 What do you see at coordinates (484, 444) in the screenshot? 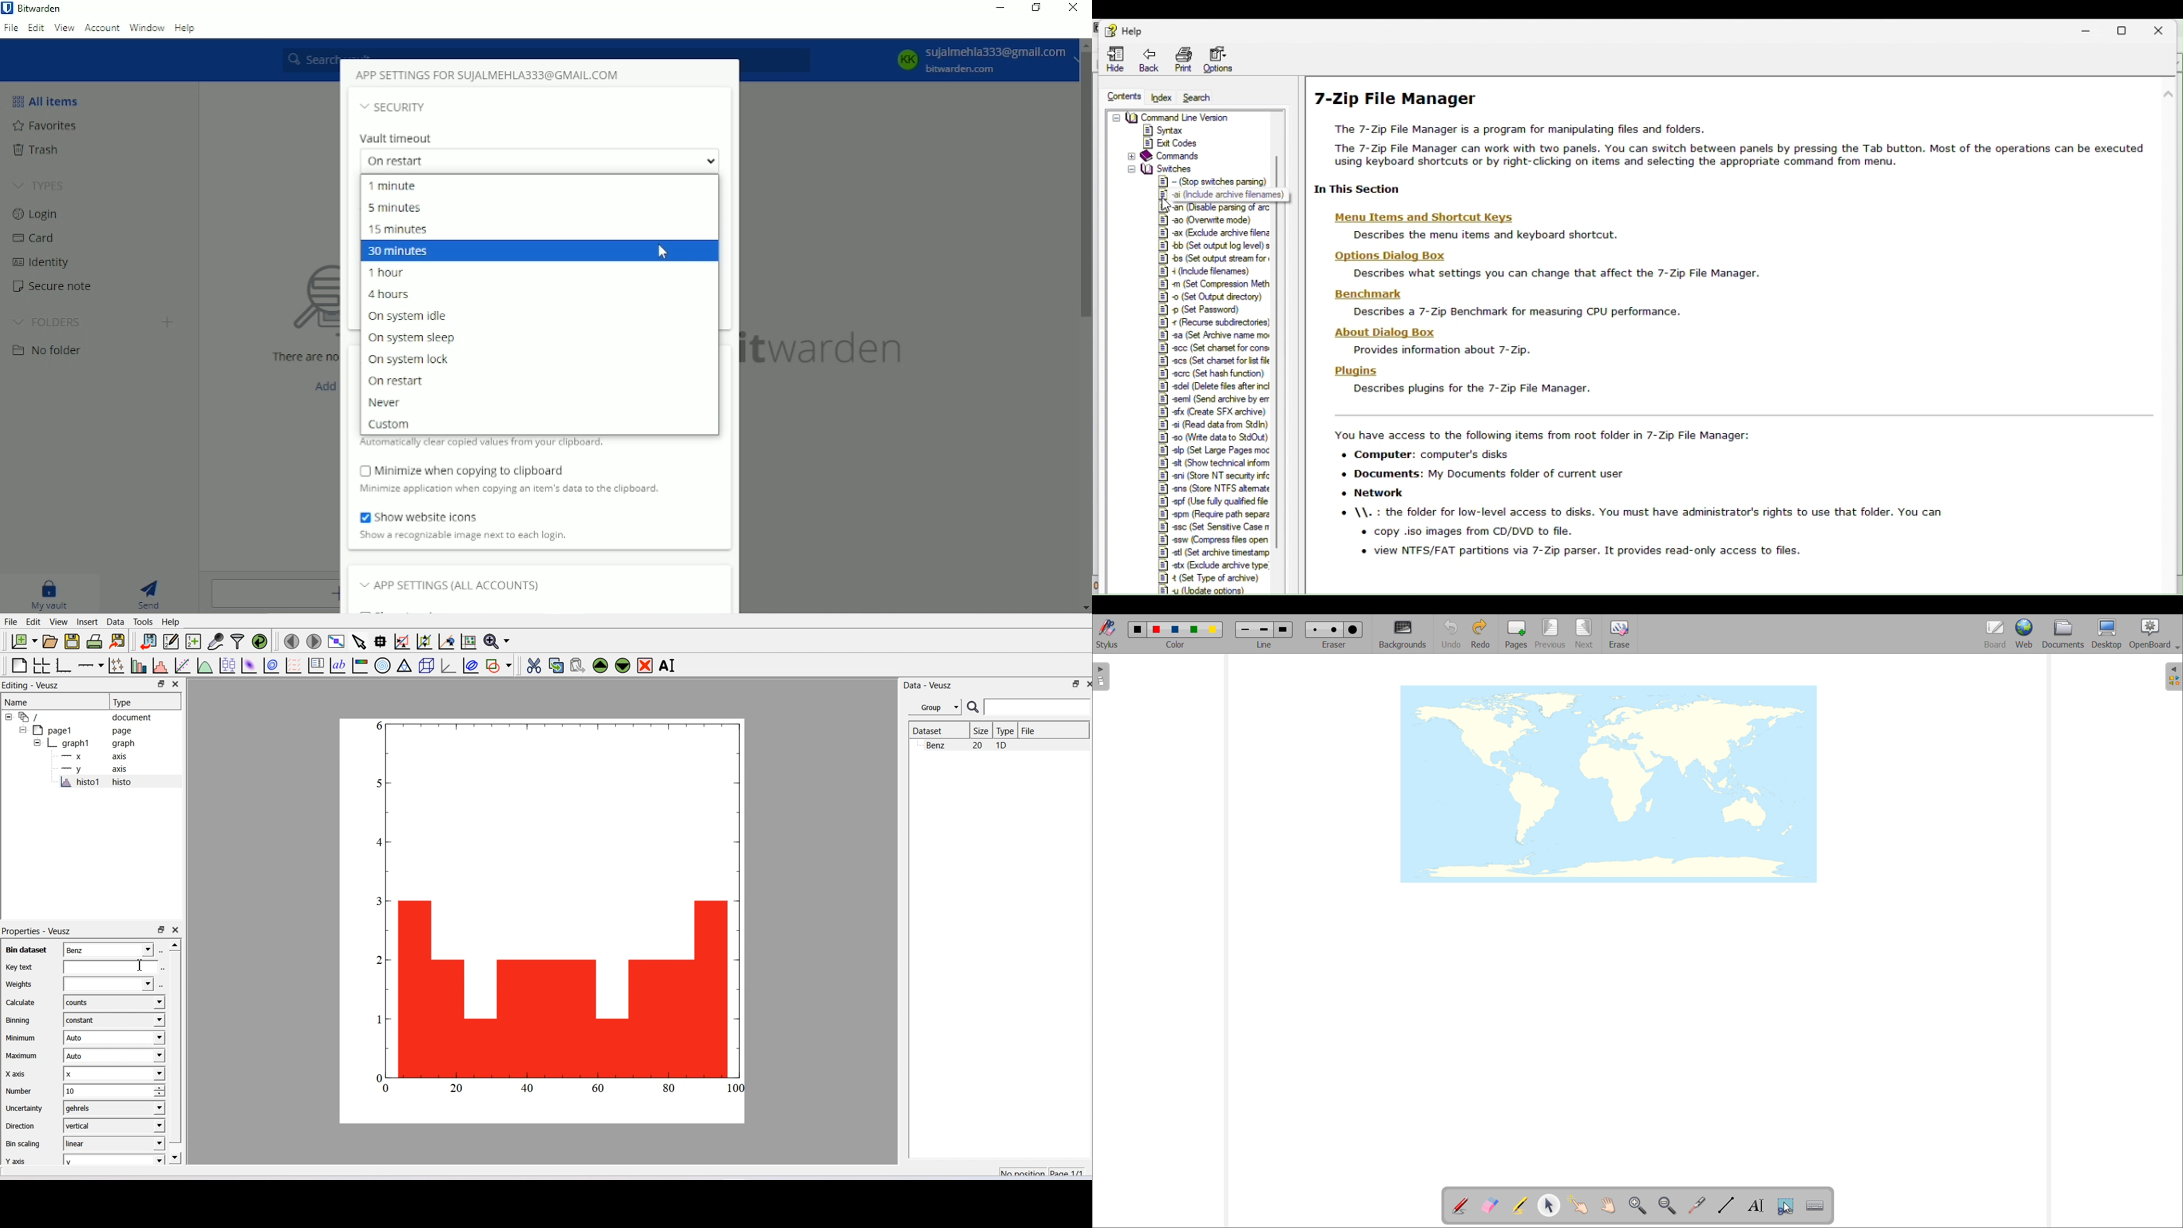
I see `Automatically clear copied values from your clipboard.` at bounding box center [484, 444].